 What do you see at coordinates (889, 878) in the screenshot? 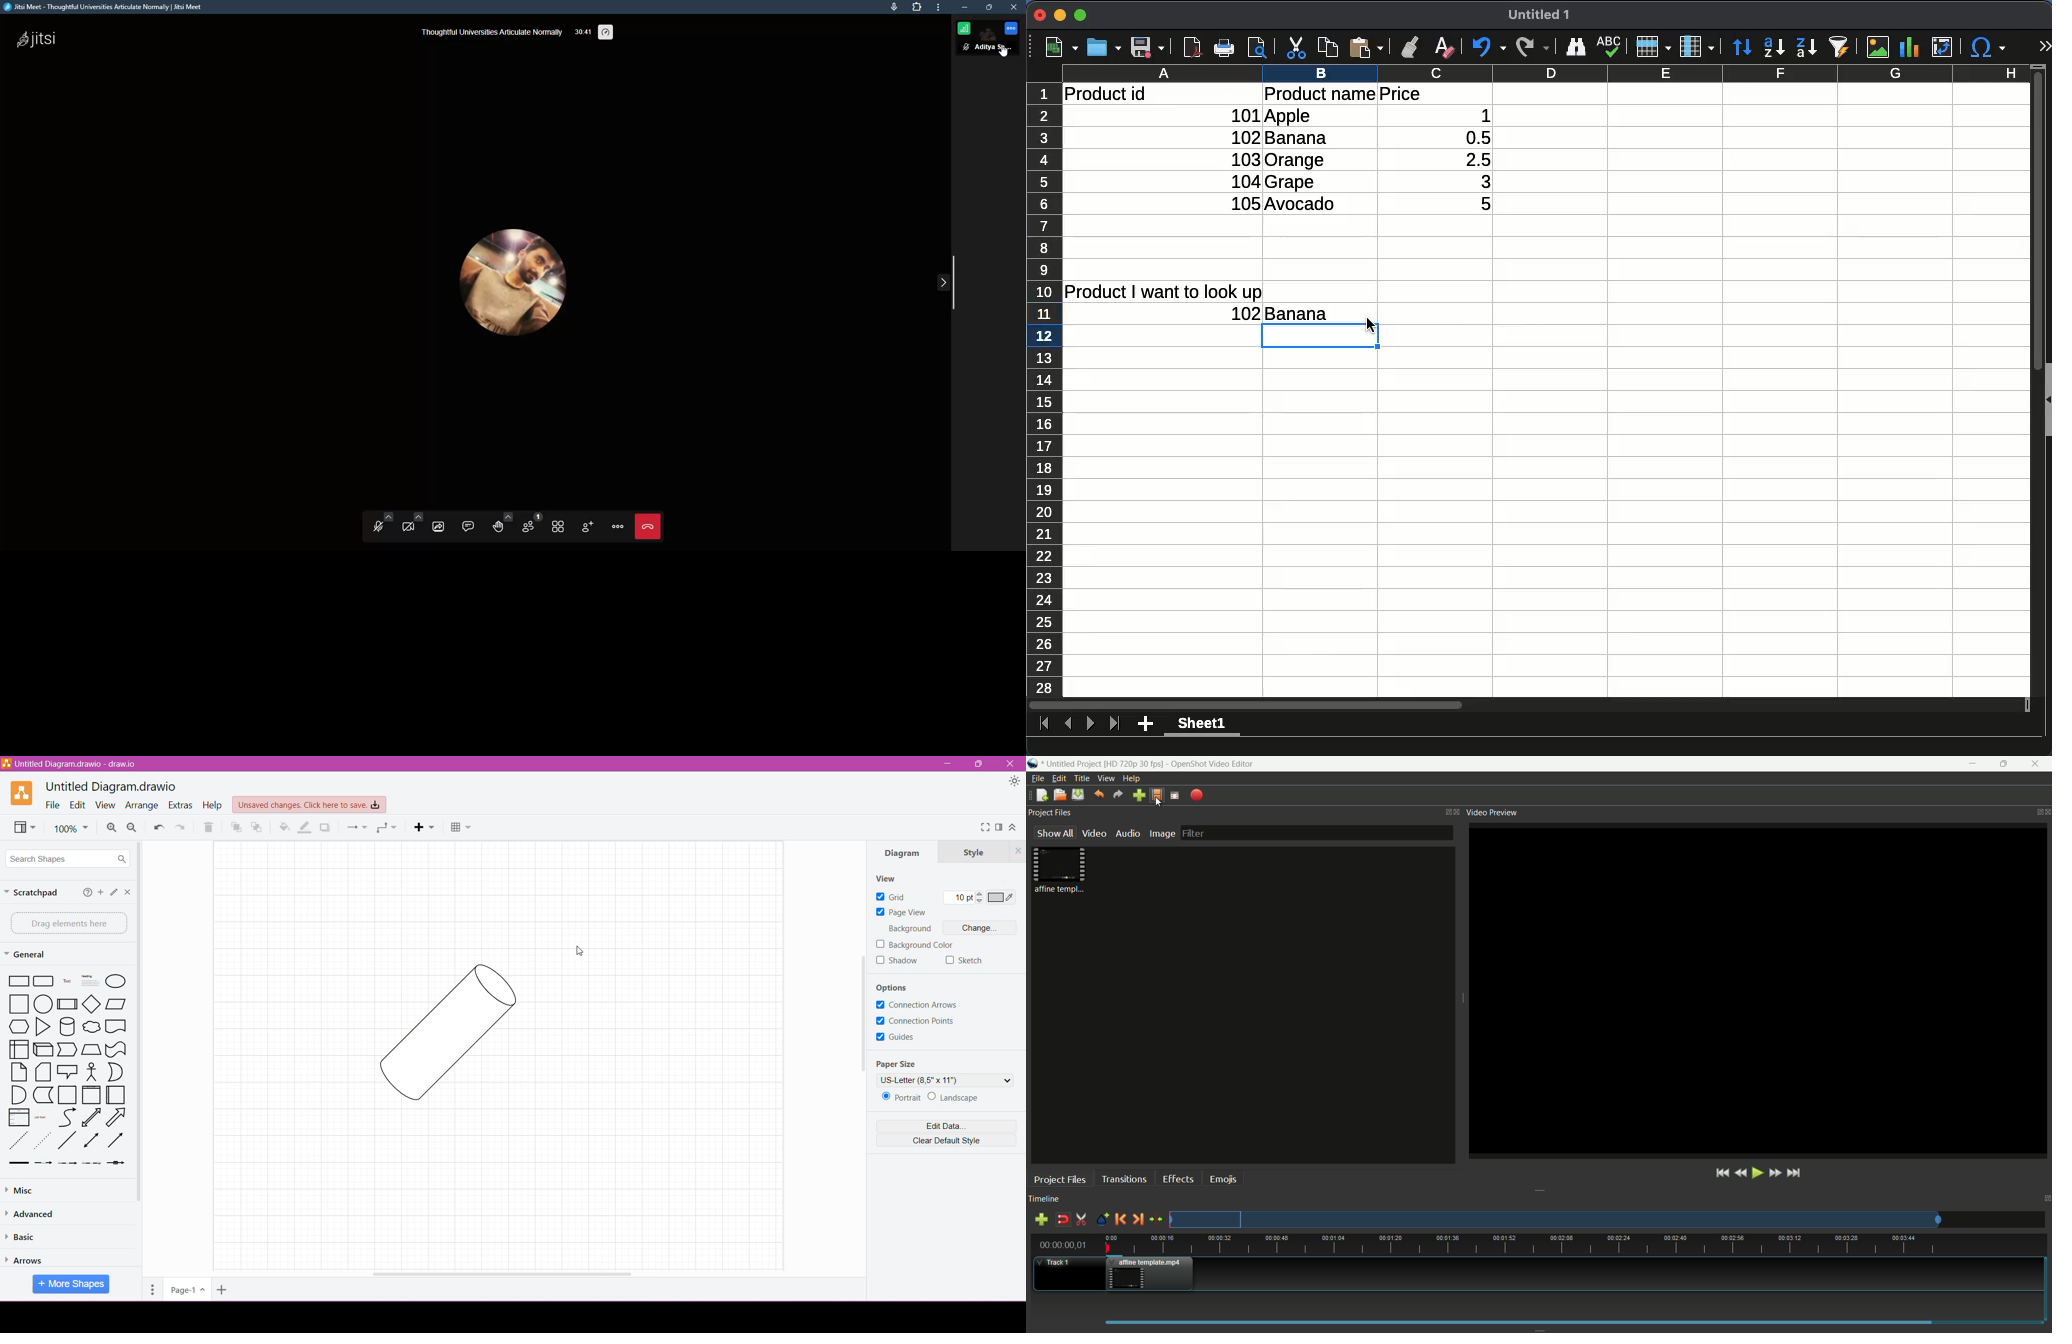
I see `View` at bounding box center [889, 878].